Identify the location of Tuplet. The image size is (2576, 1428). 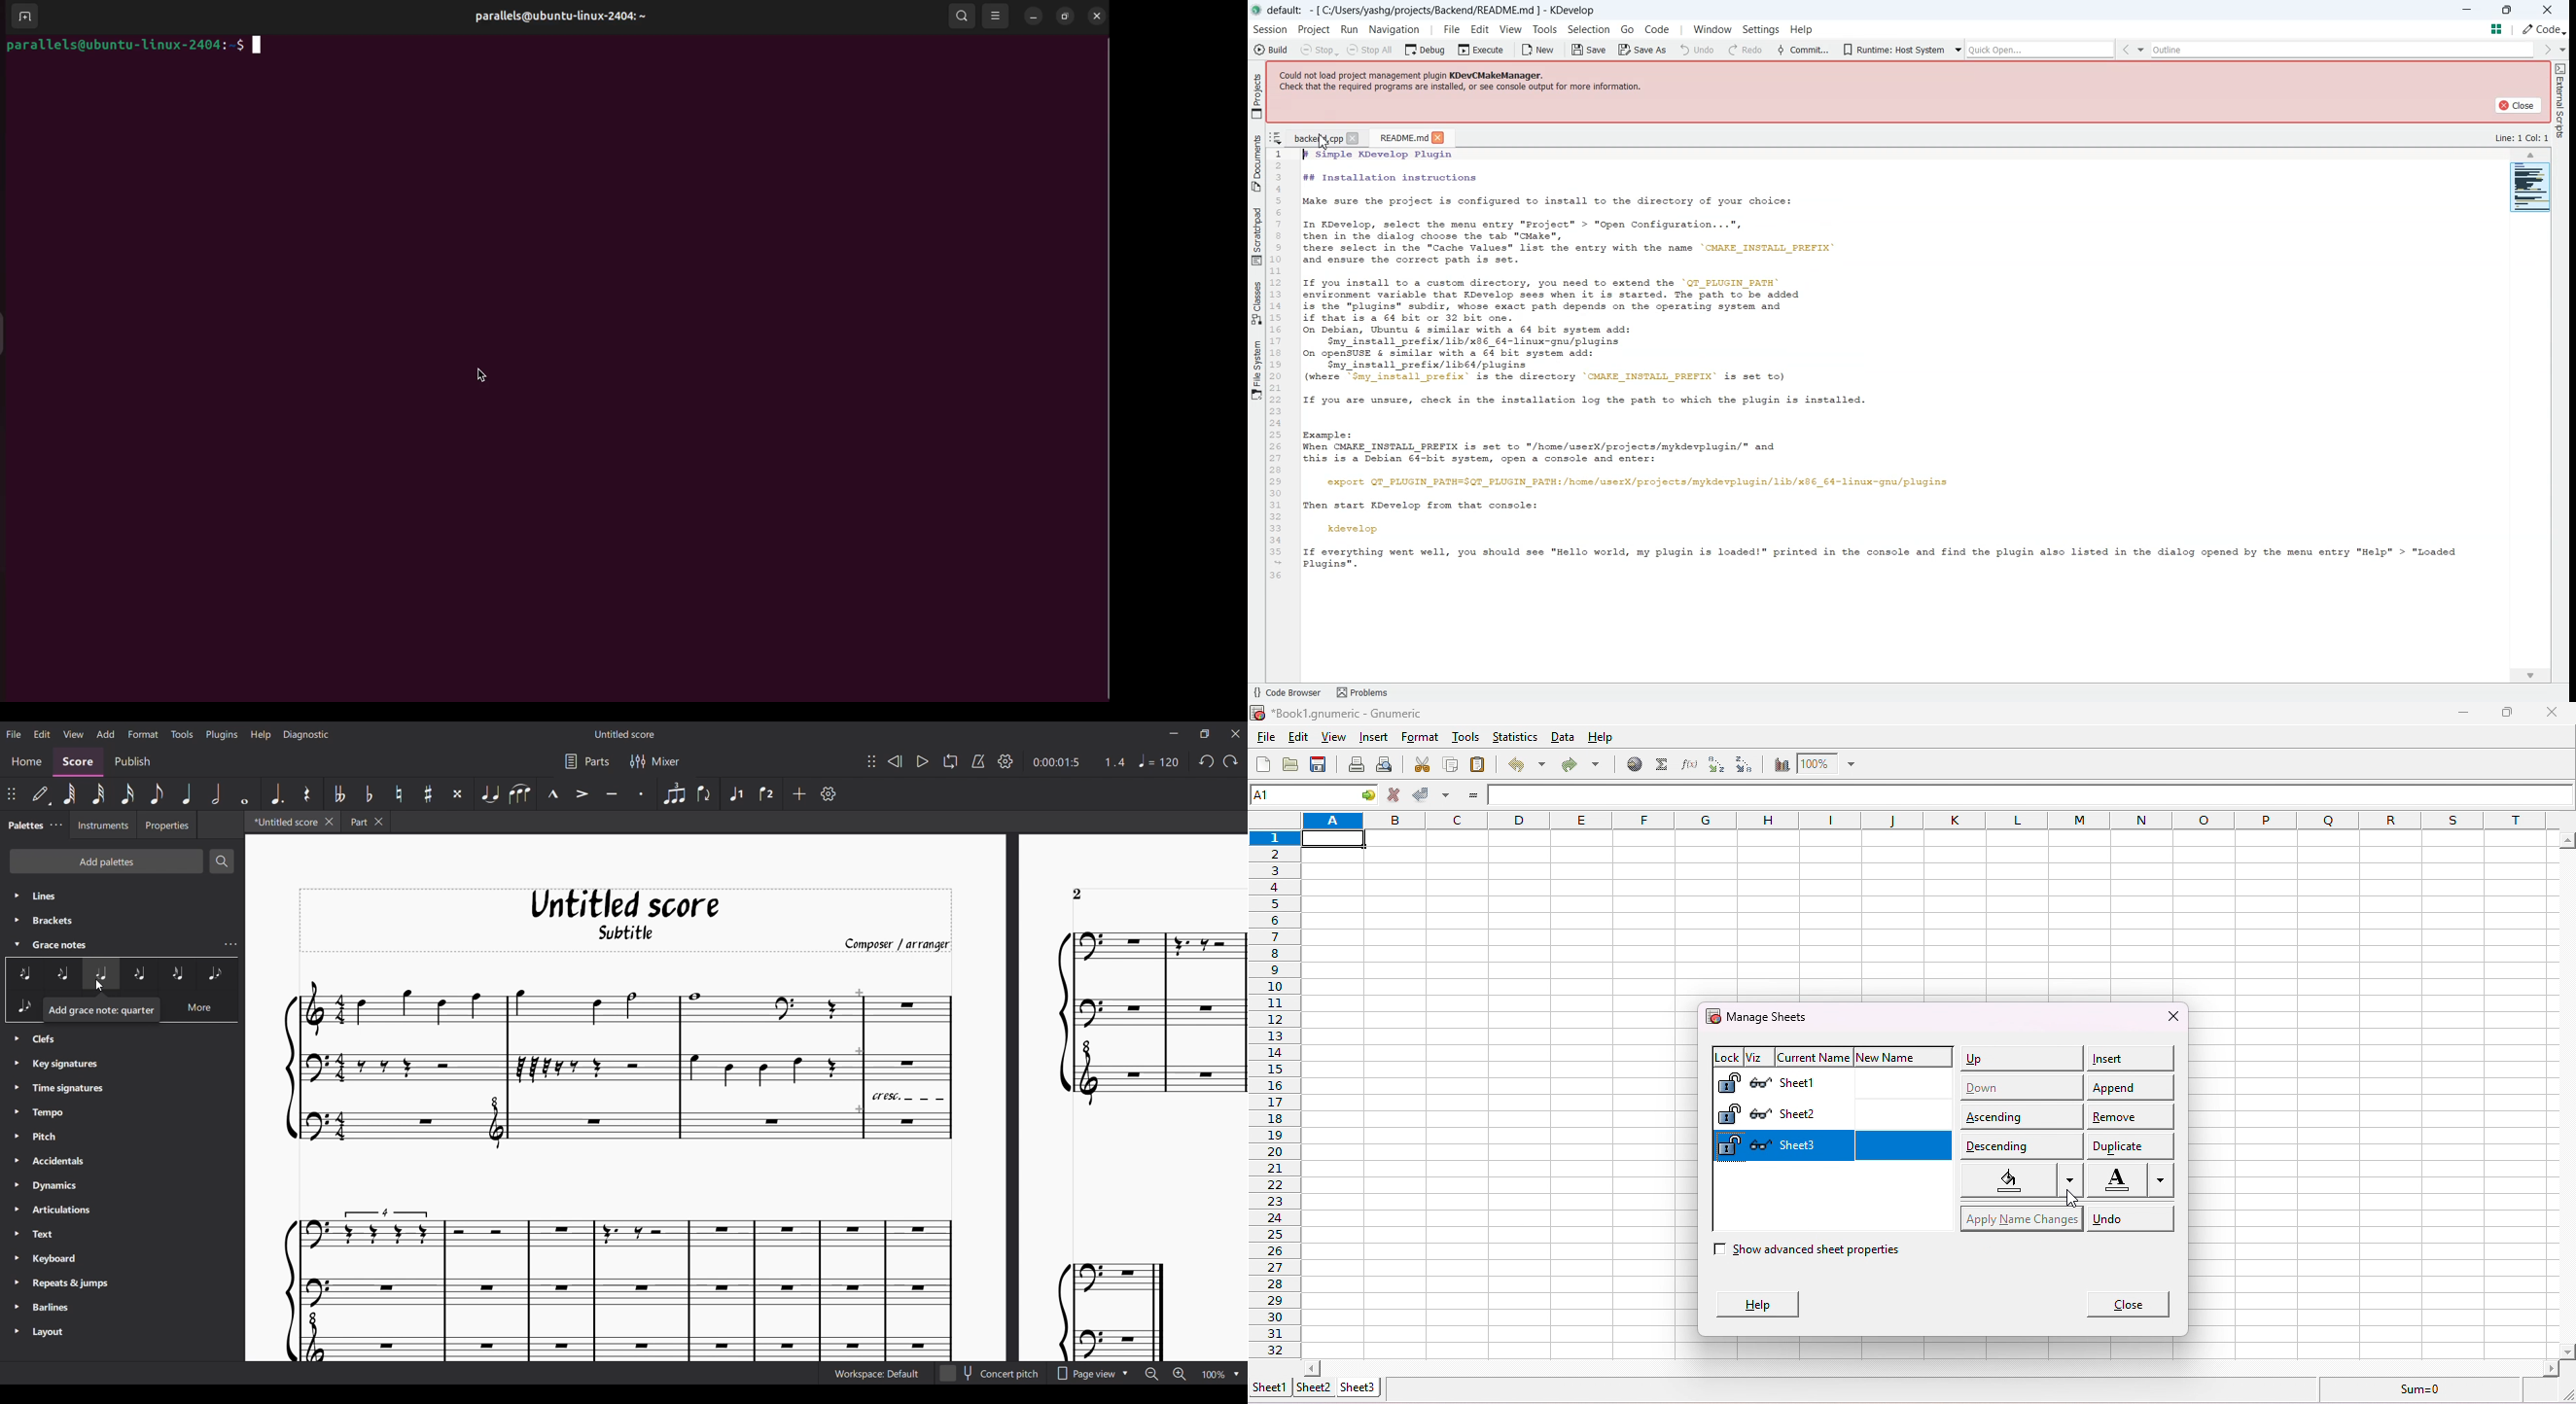
(673, 794).